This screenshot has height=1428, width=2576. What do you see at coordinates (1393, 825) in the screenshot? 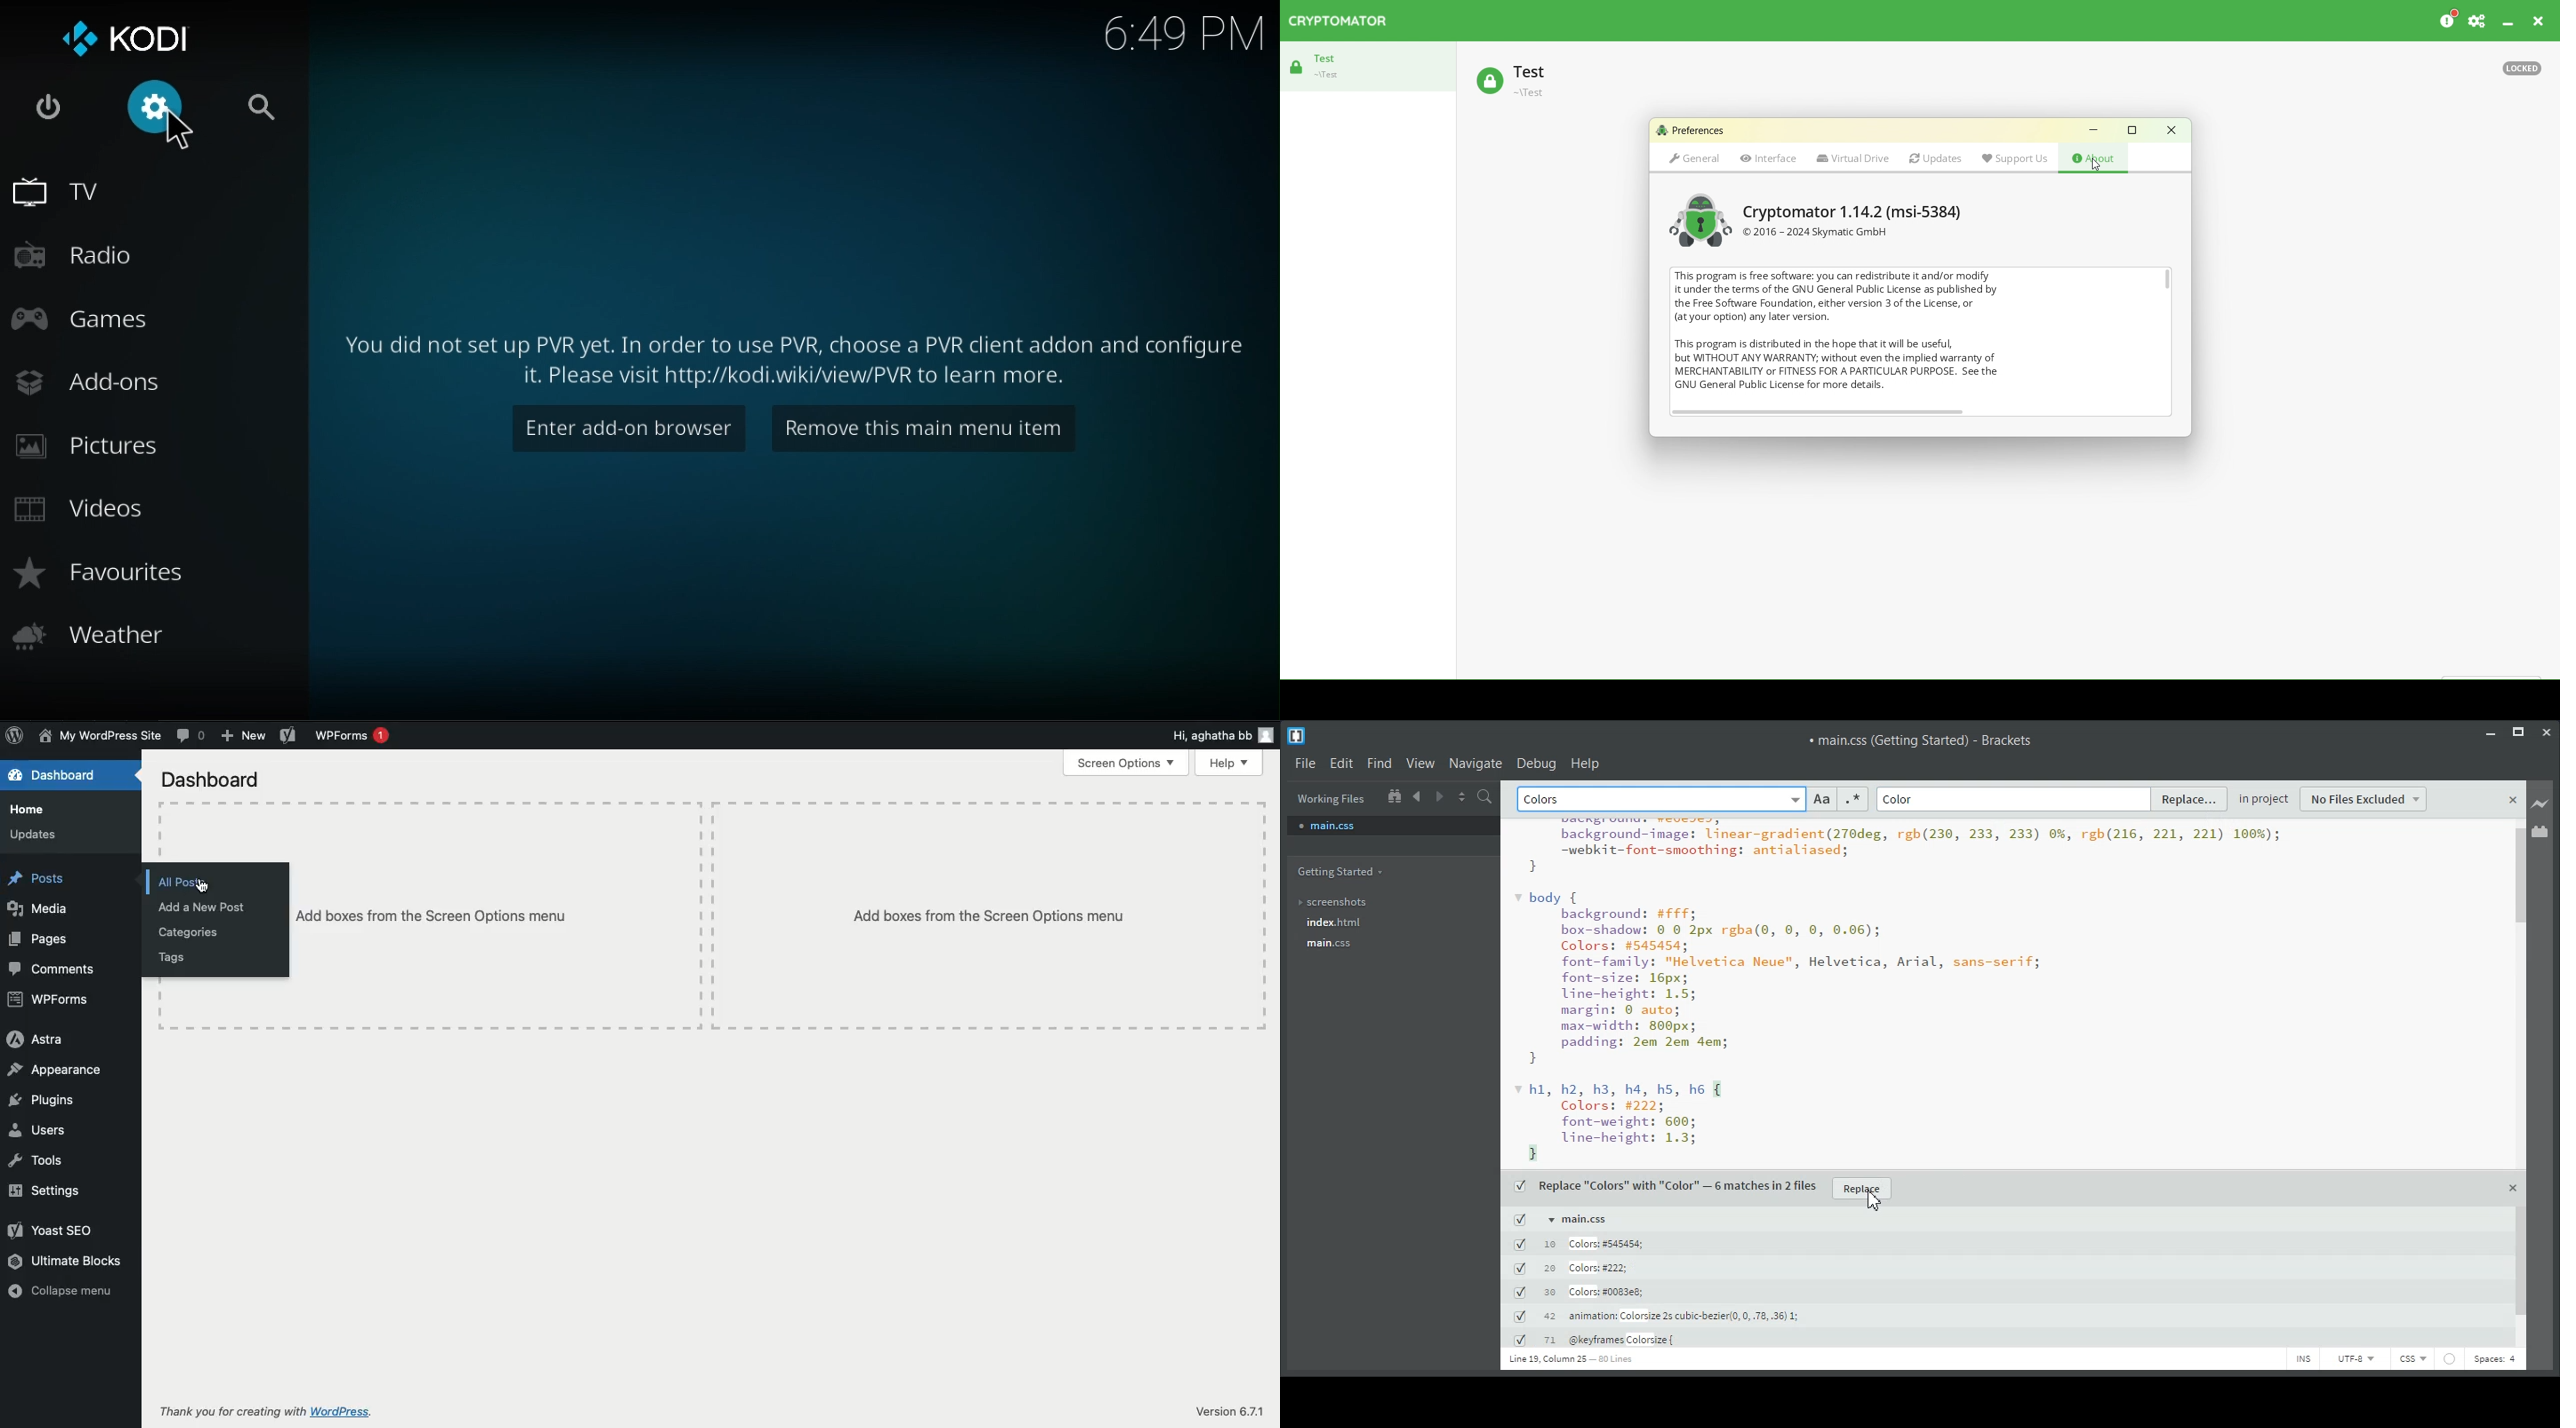
I see `main.css` at bounding box center [1393, 825].